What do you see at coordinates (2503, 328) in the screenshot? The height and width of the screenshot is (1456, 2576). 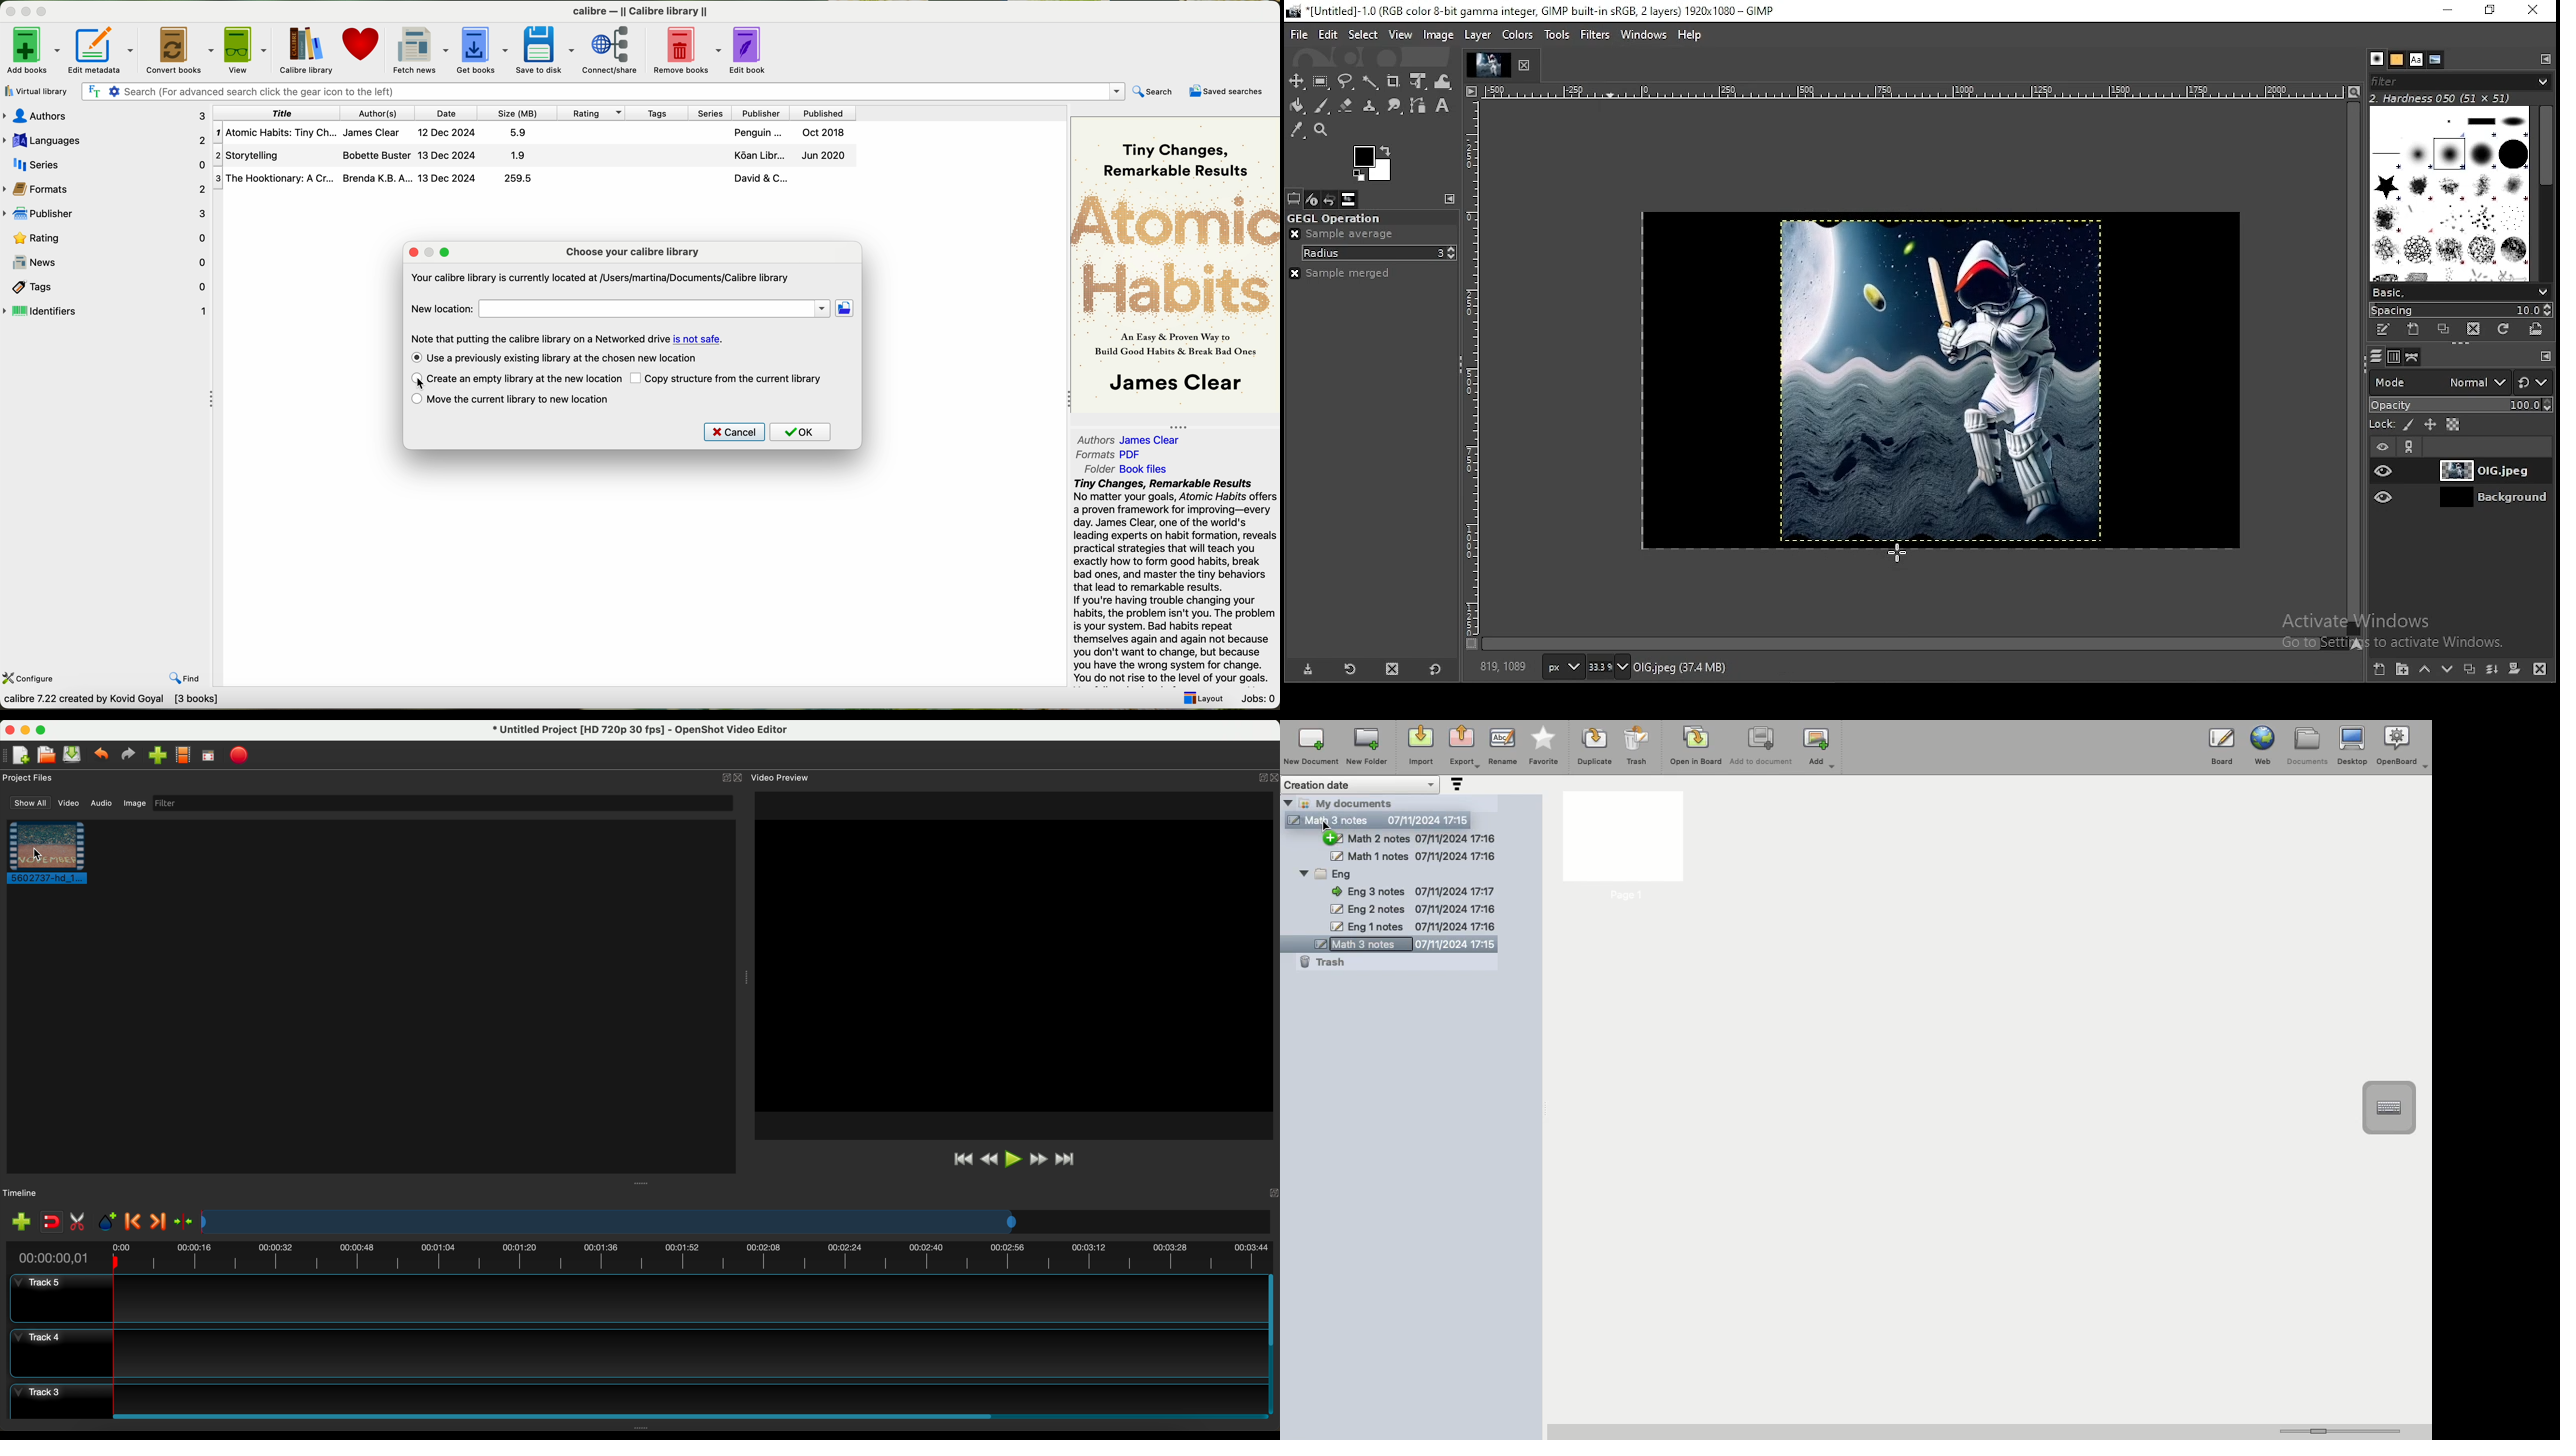 I see `refresh brushes` at bounding box center [2503, 328].